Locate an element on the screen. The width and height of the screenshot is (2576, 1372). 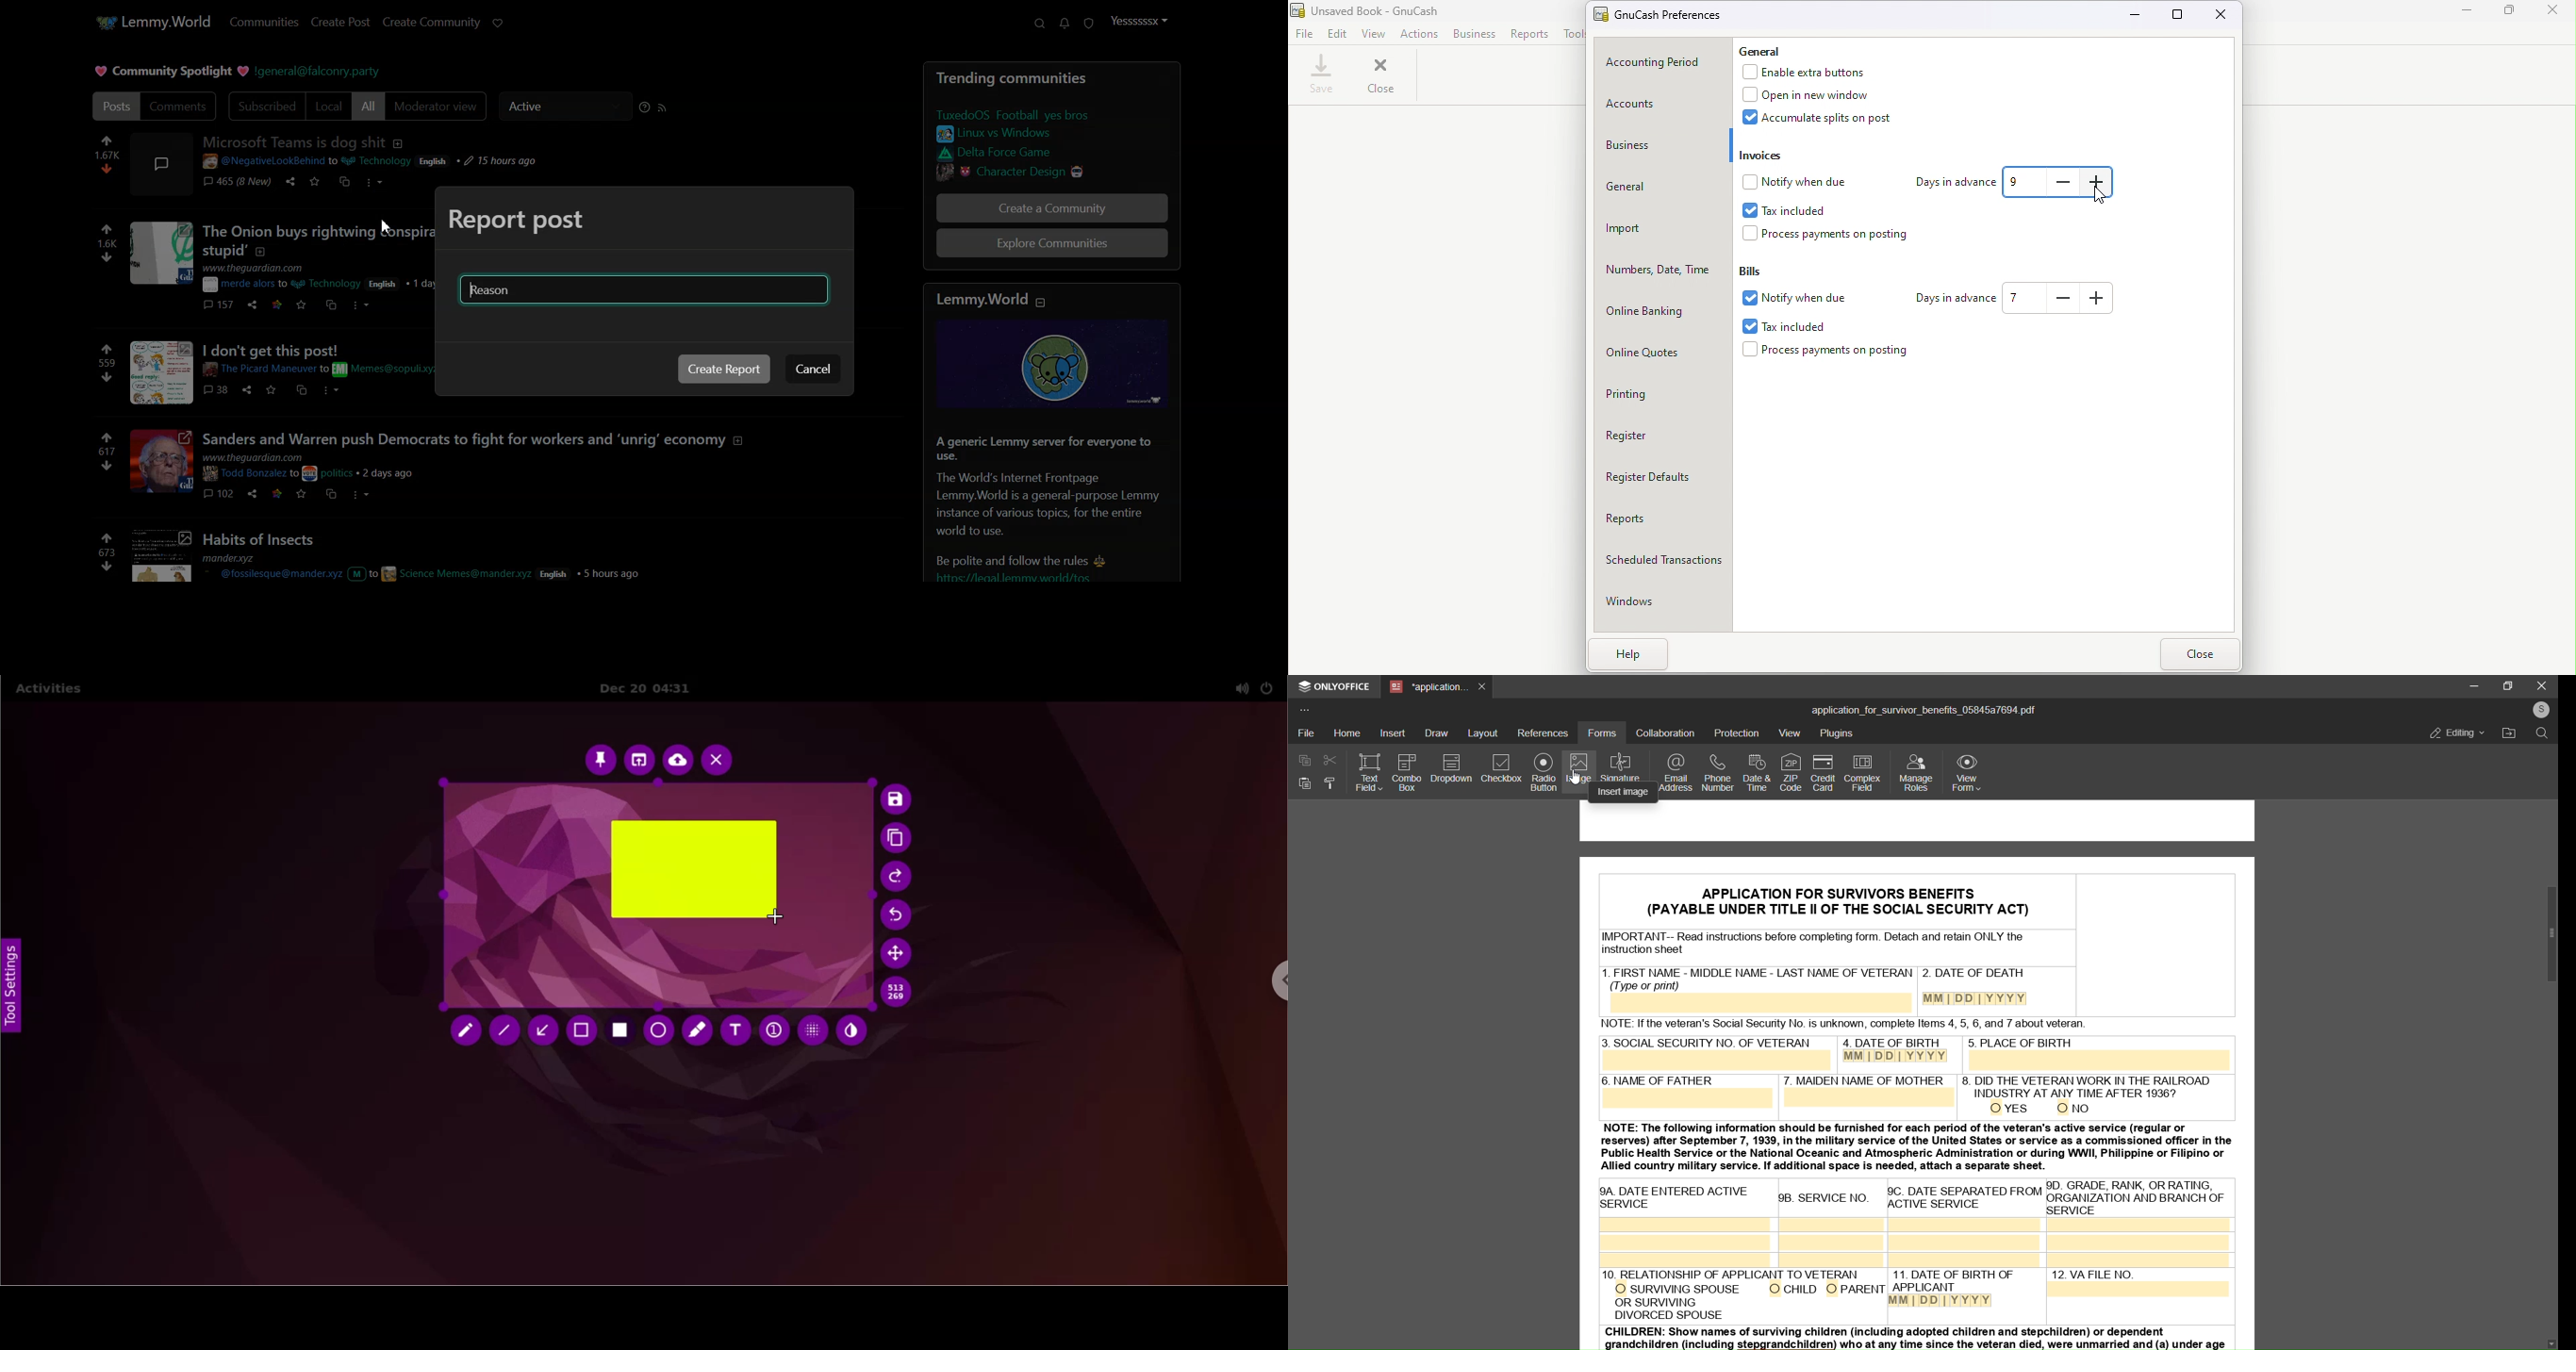
zip code is located at coordinates (1789, 771).